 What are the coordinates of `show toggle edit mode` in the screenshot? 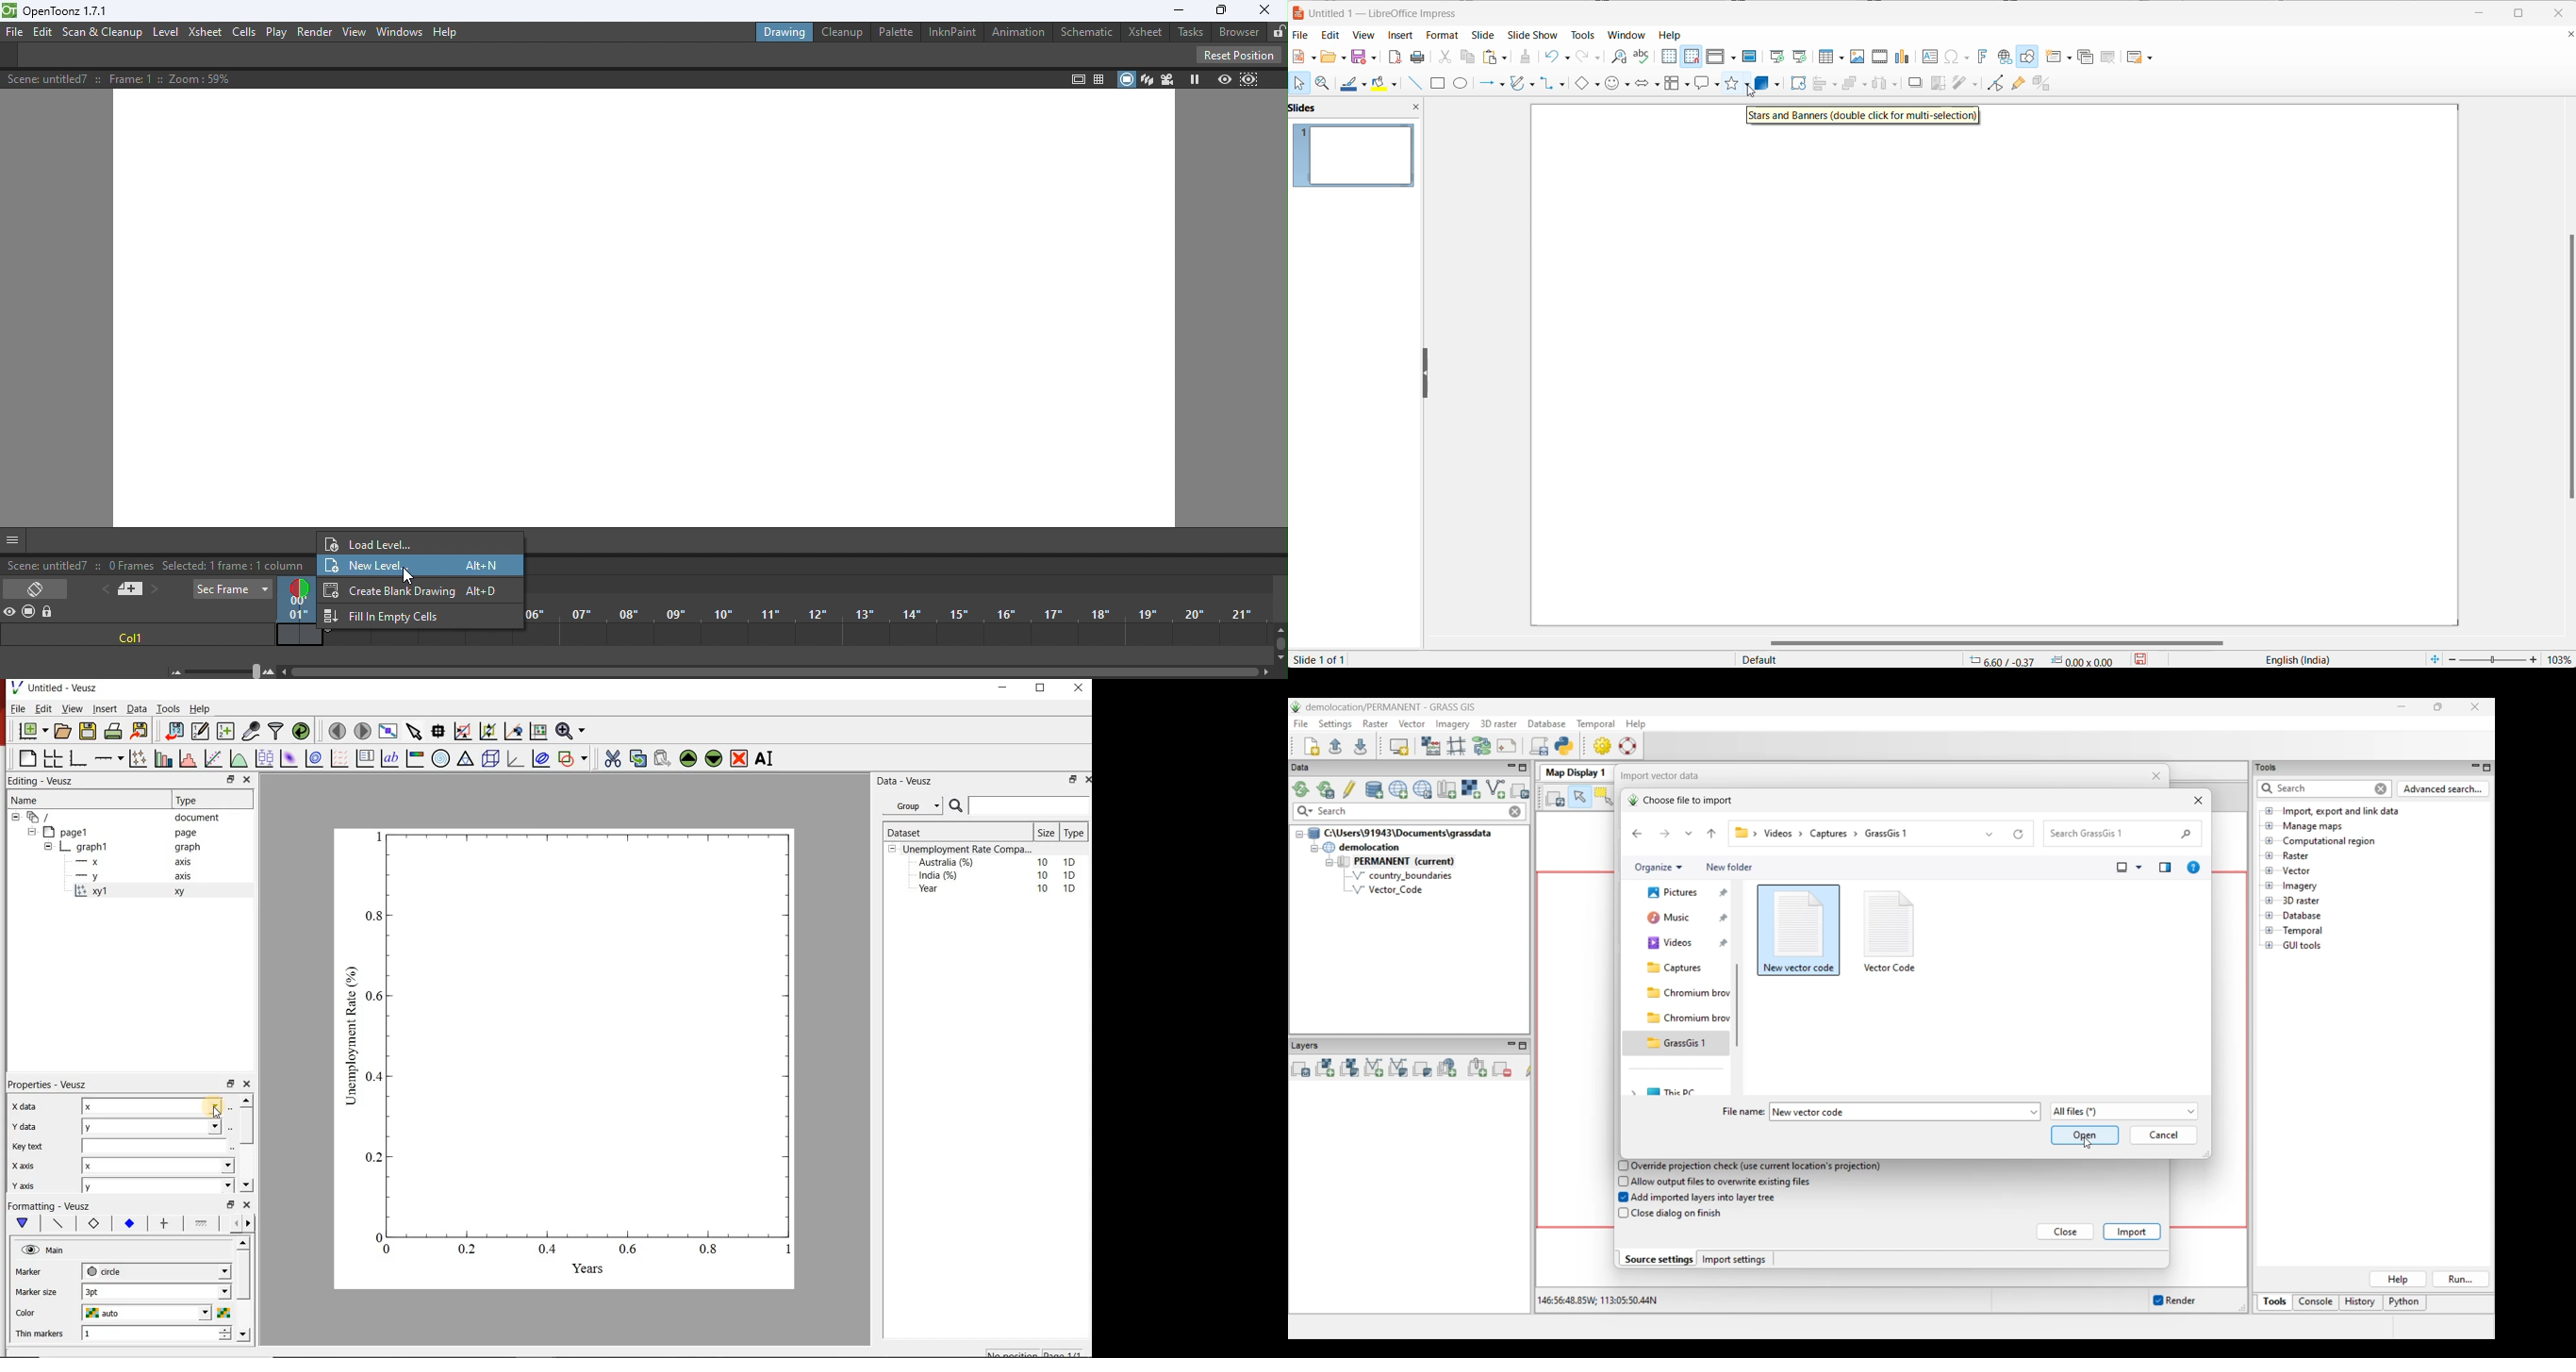 It's located at (1994, 85).